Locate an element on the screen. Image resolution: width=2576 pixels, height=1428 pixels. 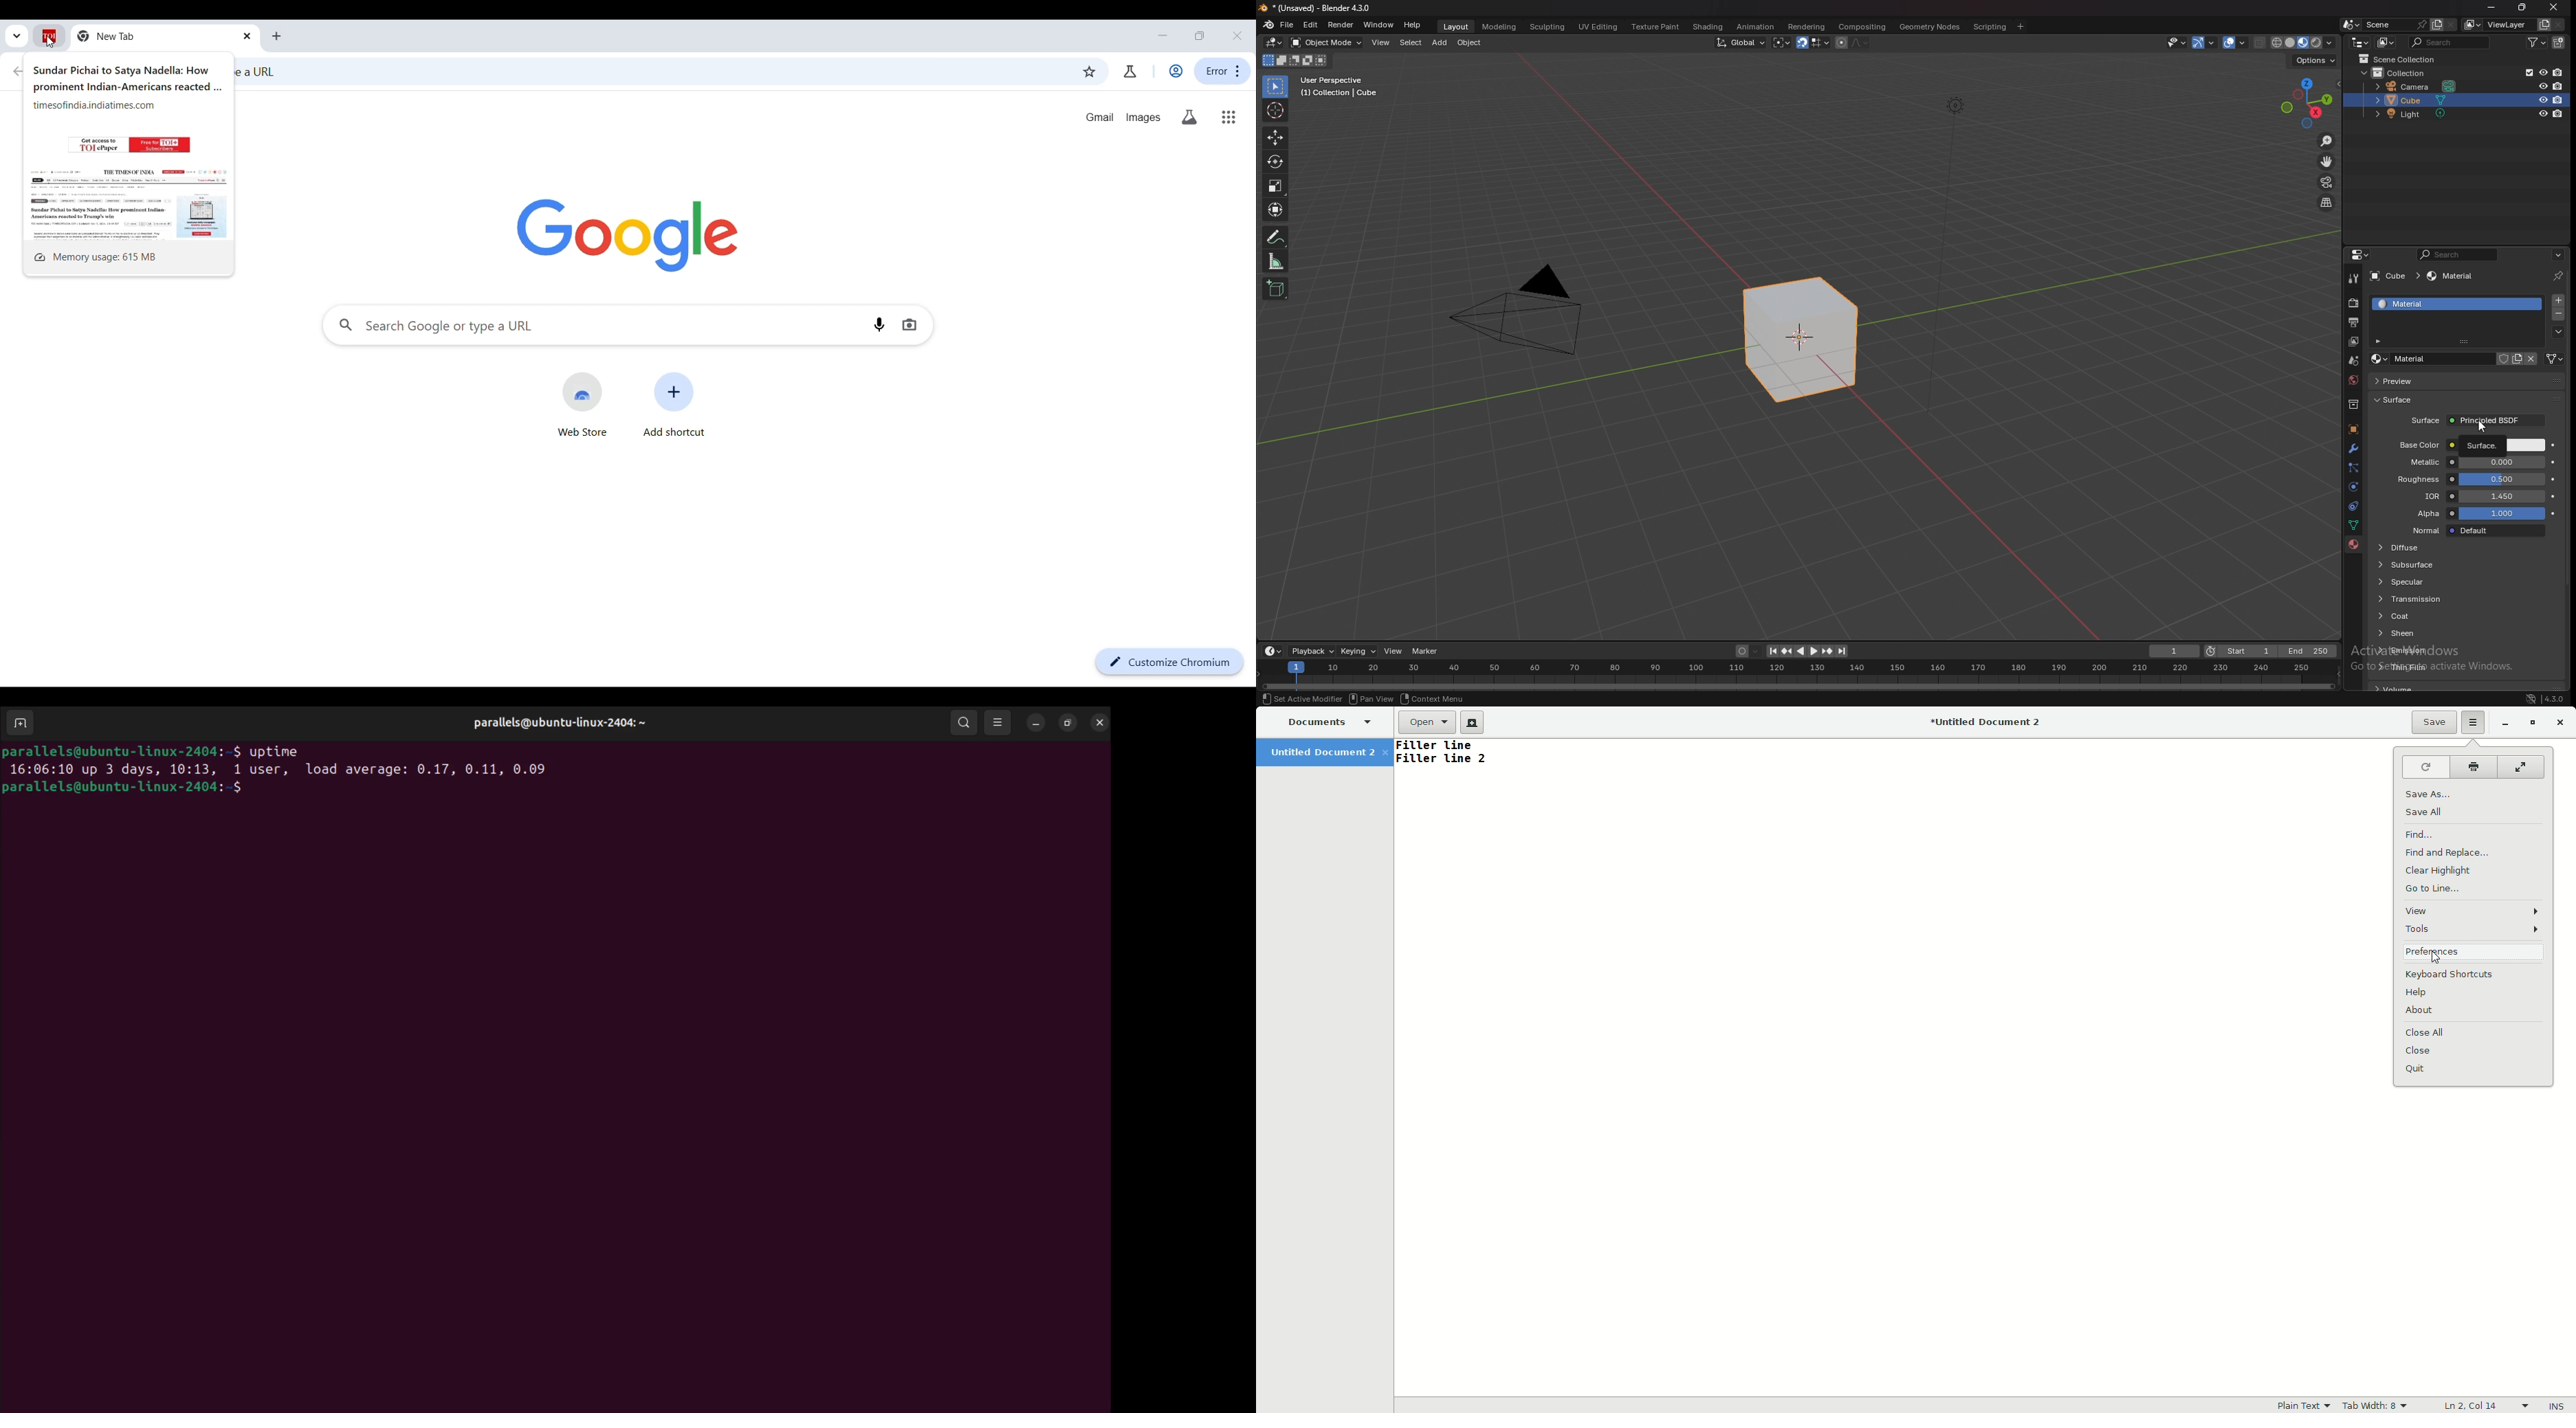
editor type is located at coordinates (2360, 255).